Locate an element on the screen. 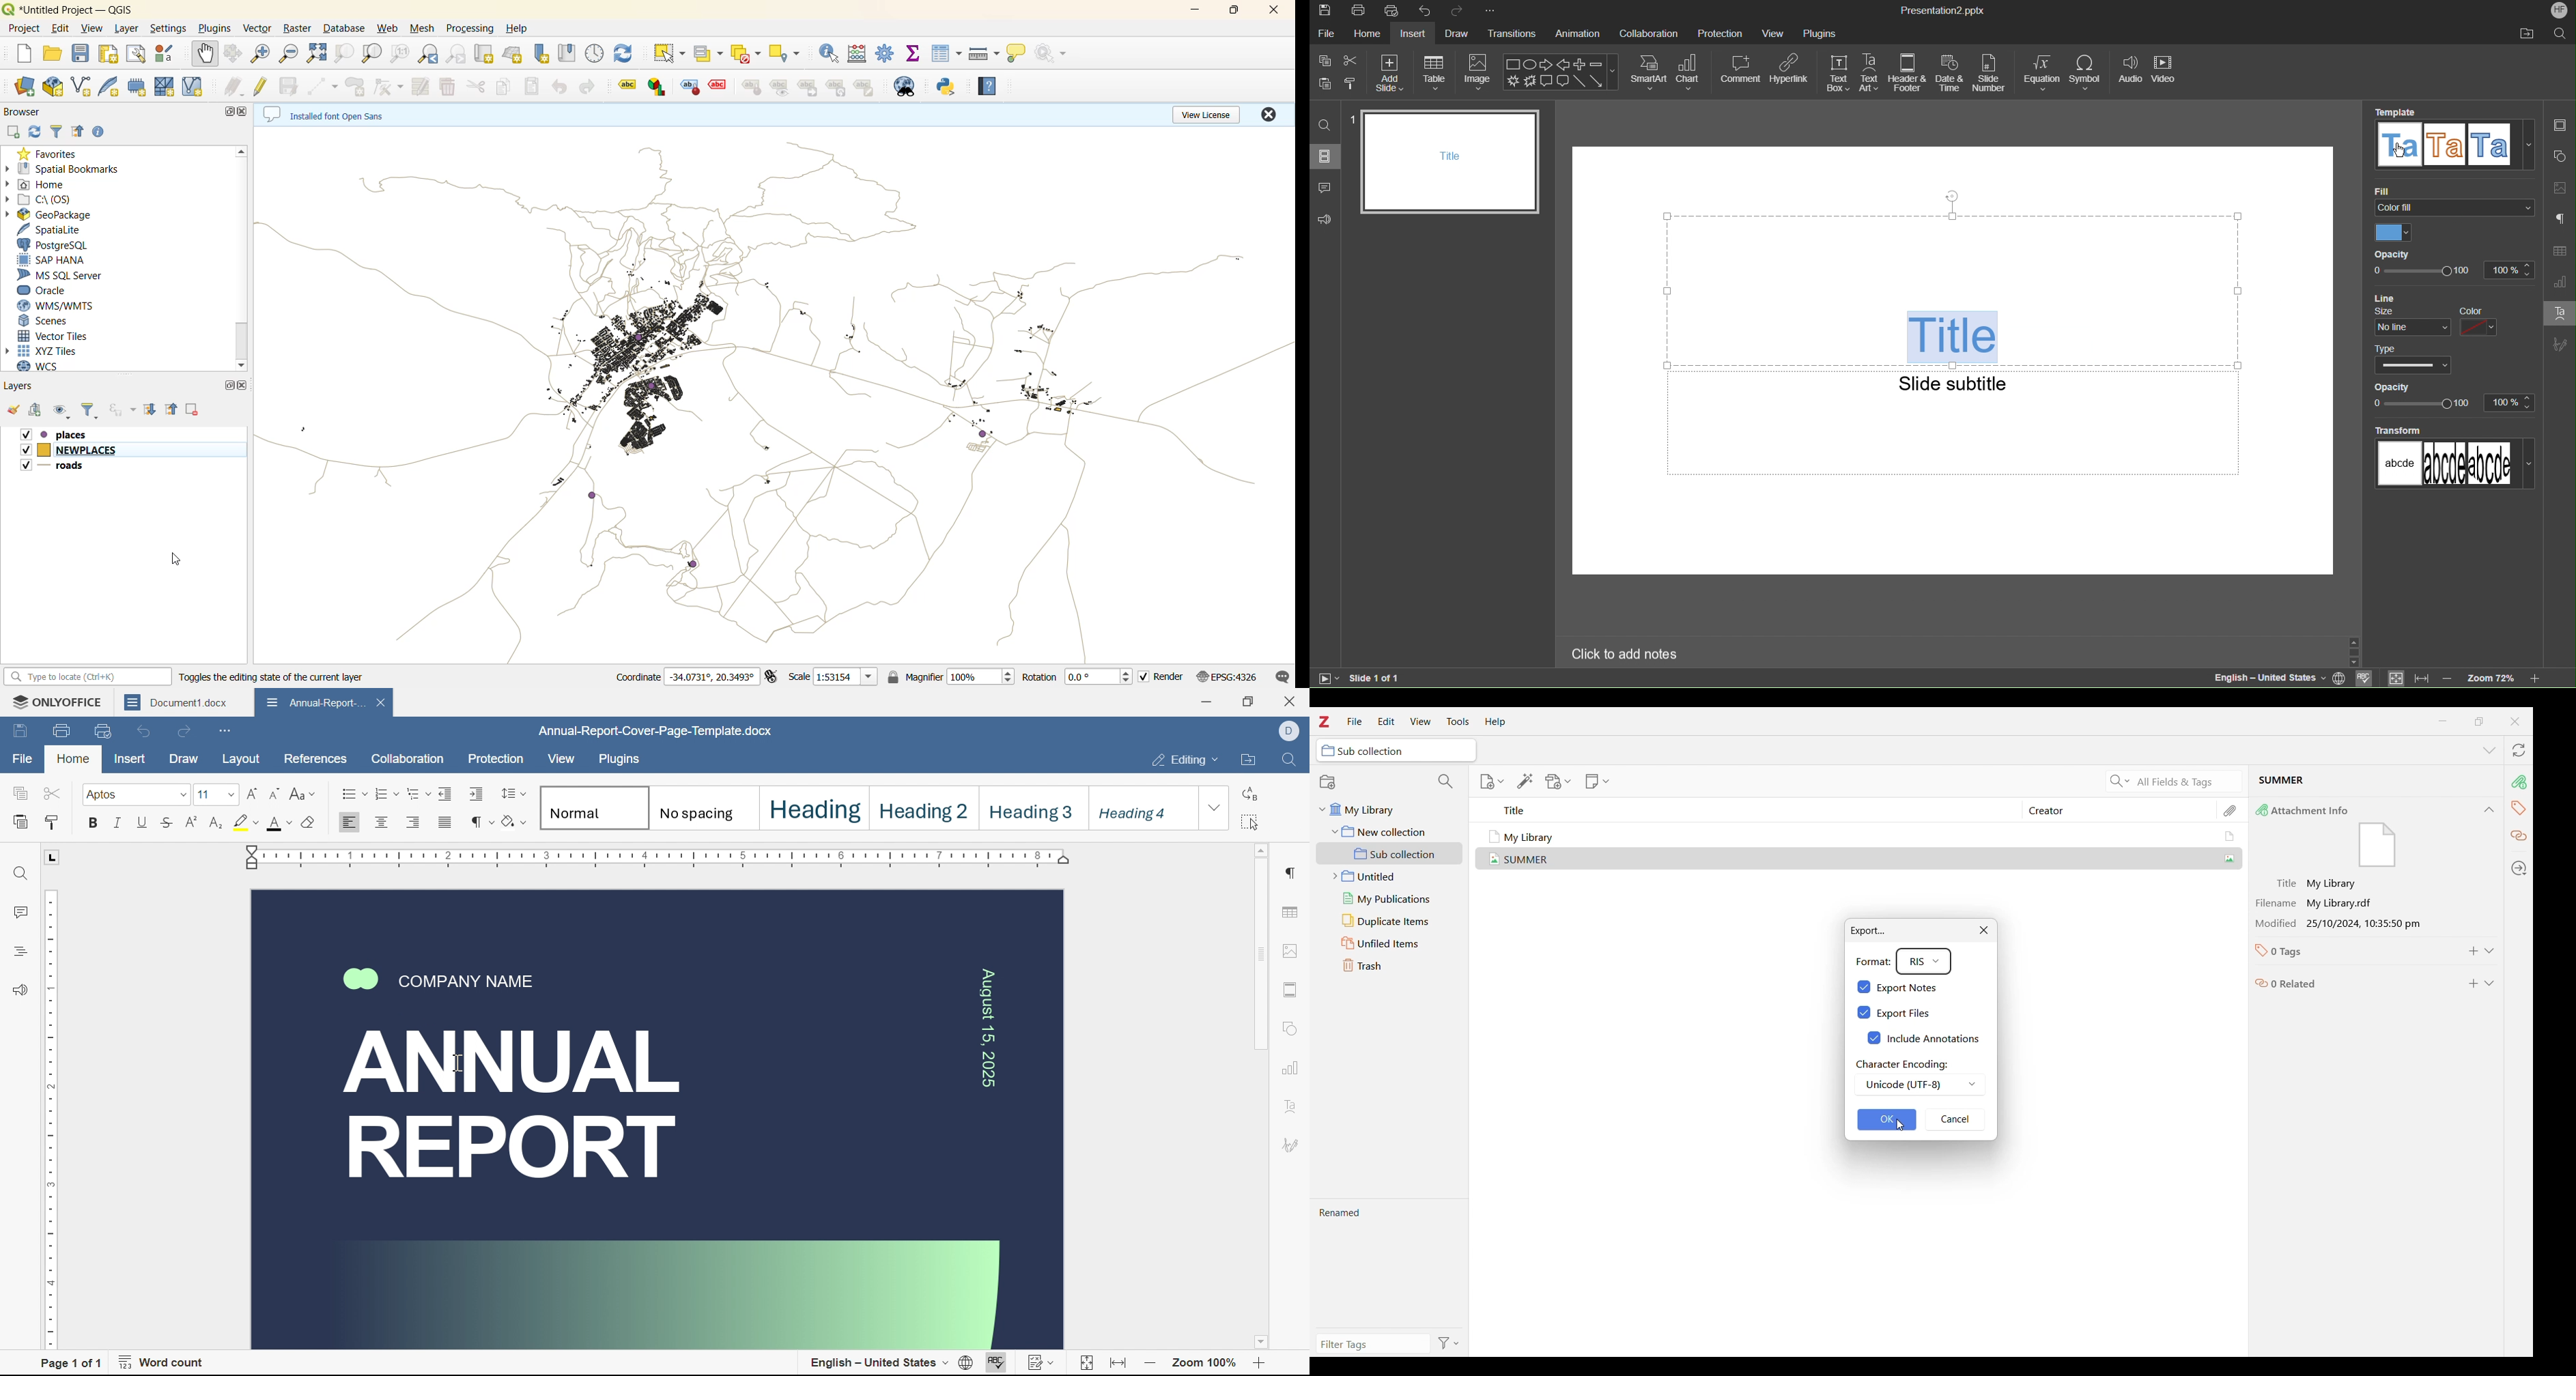  Document1.docx is located at coordinates (649, 732).